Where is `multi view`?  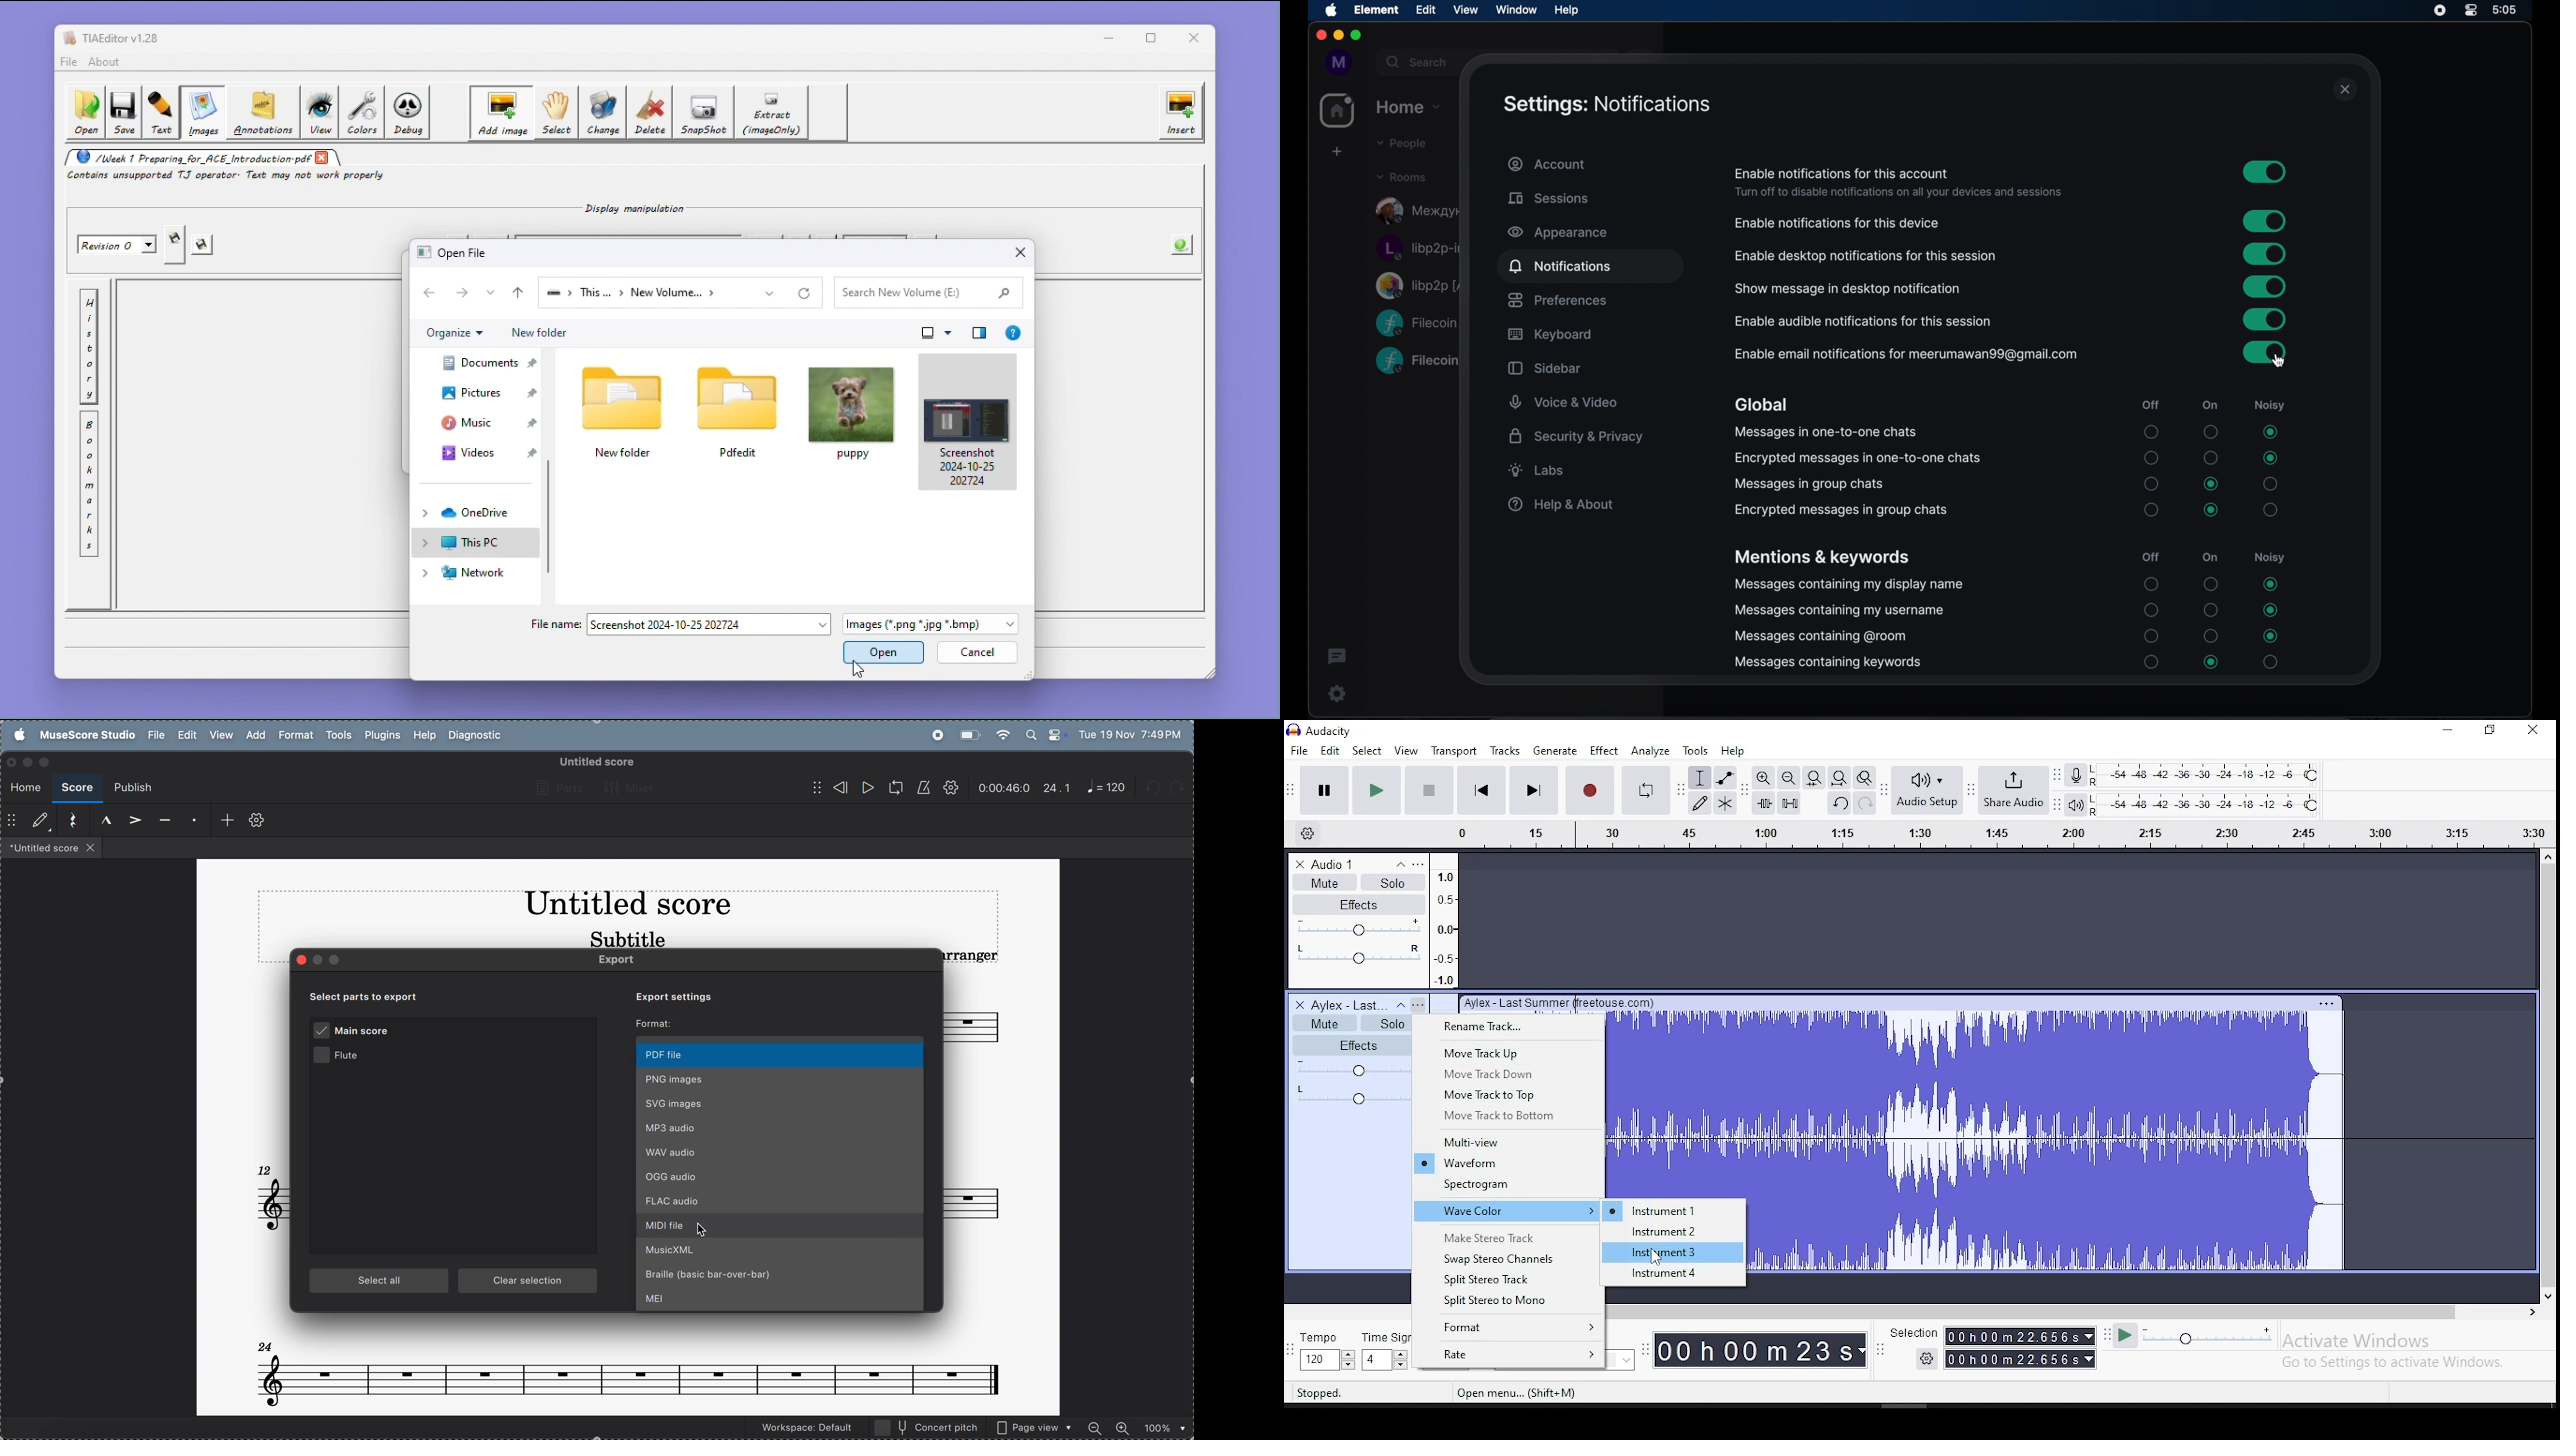 multi view is located at coordinates (1509, 1142).